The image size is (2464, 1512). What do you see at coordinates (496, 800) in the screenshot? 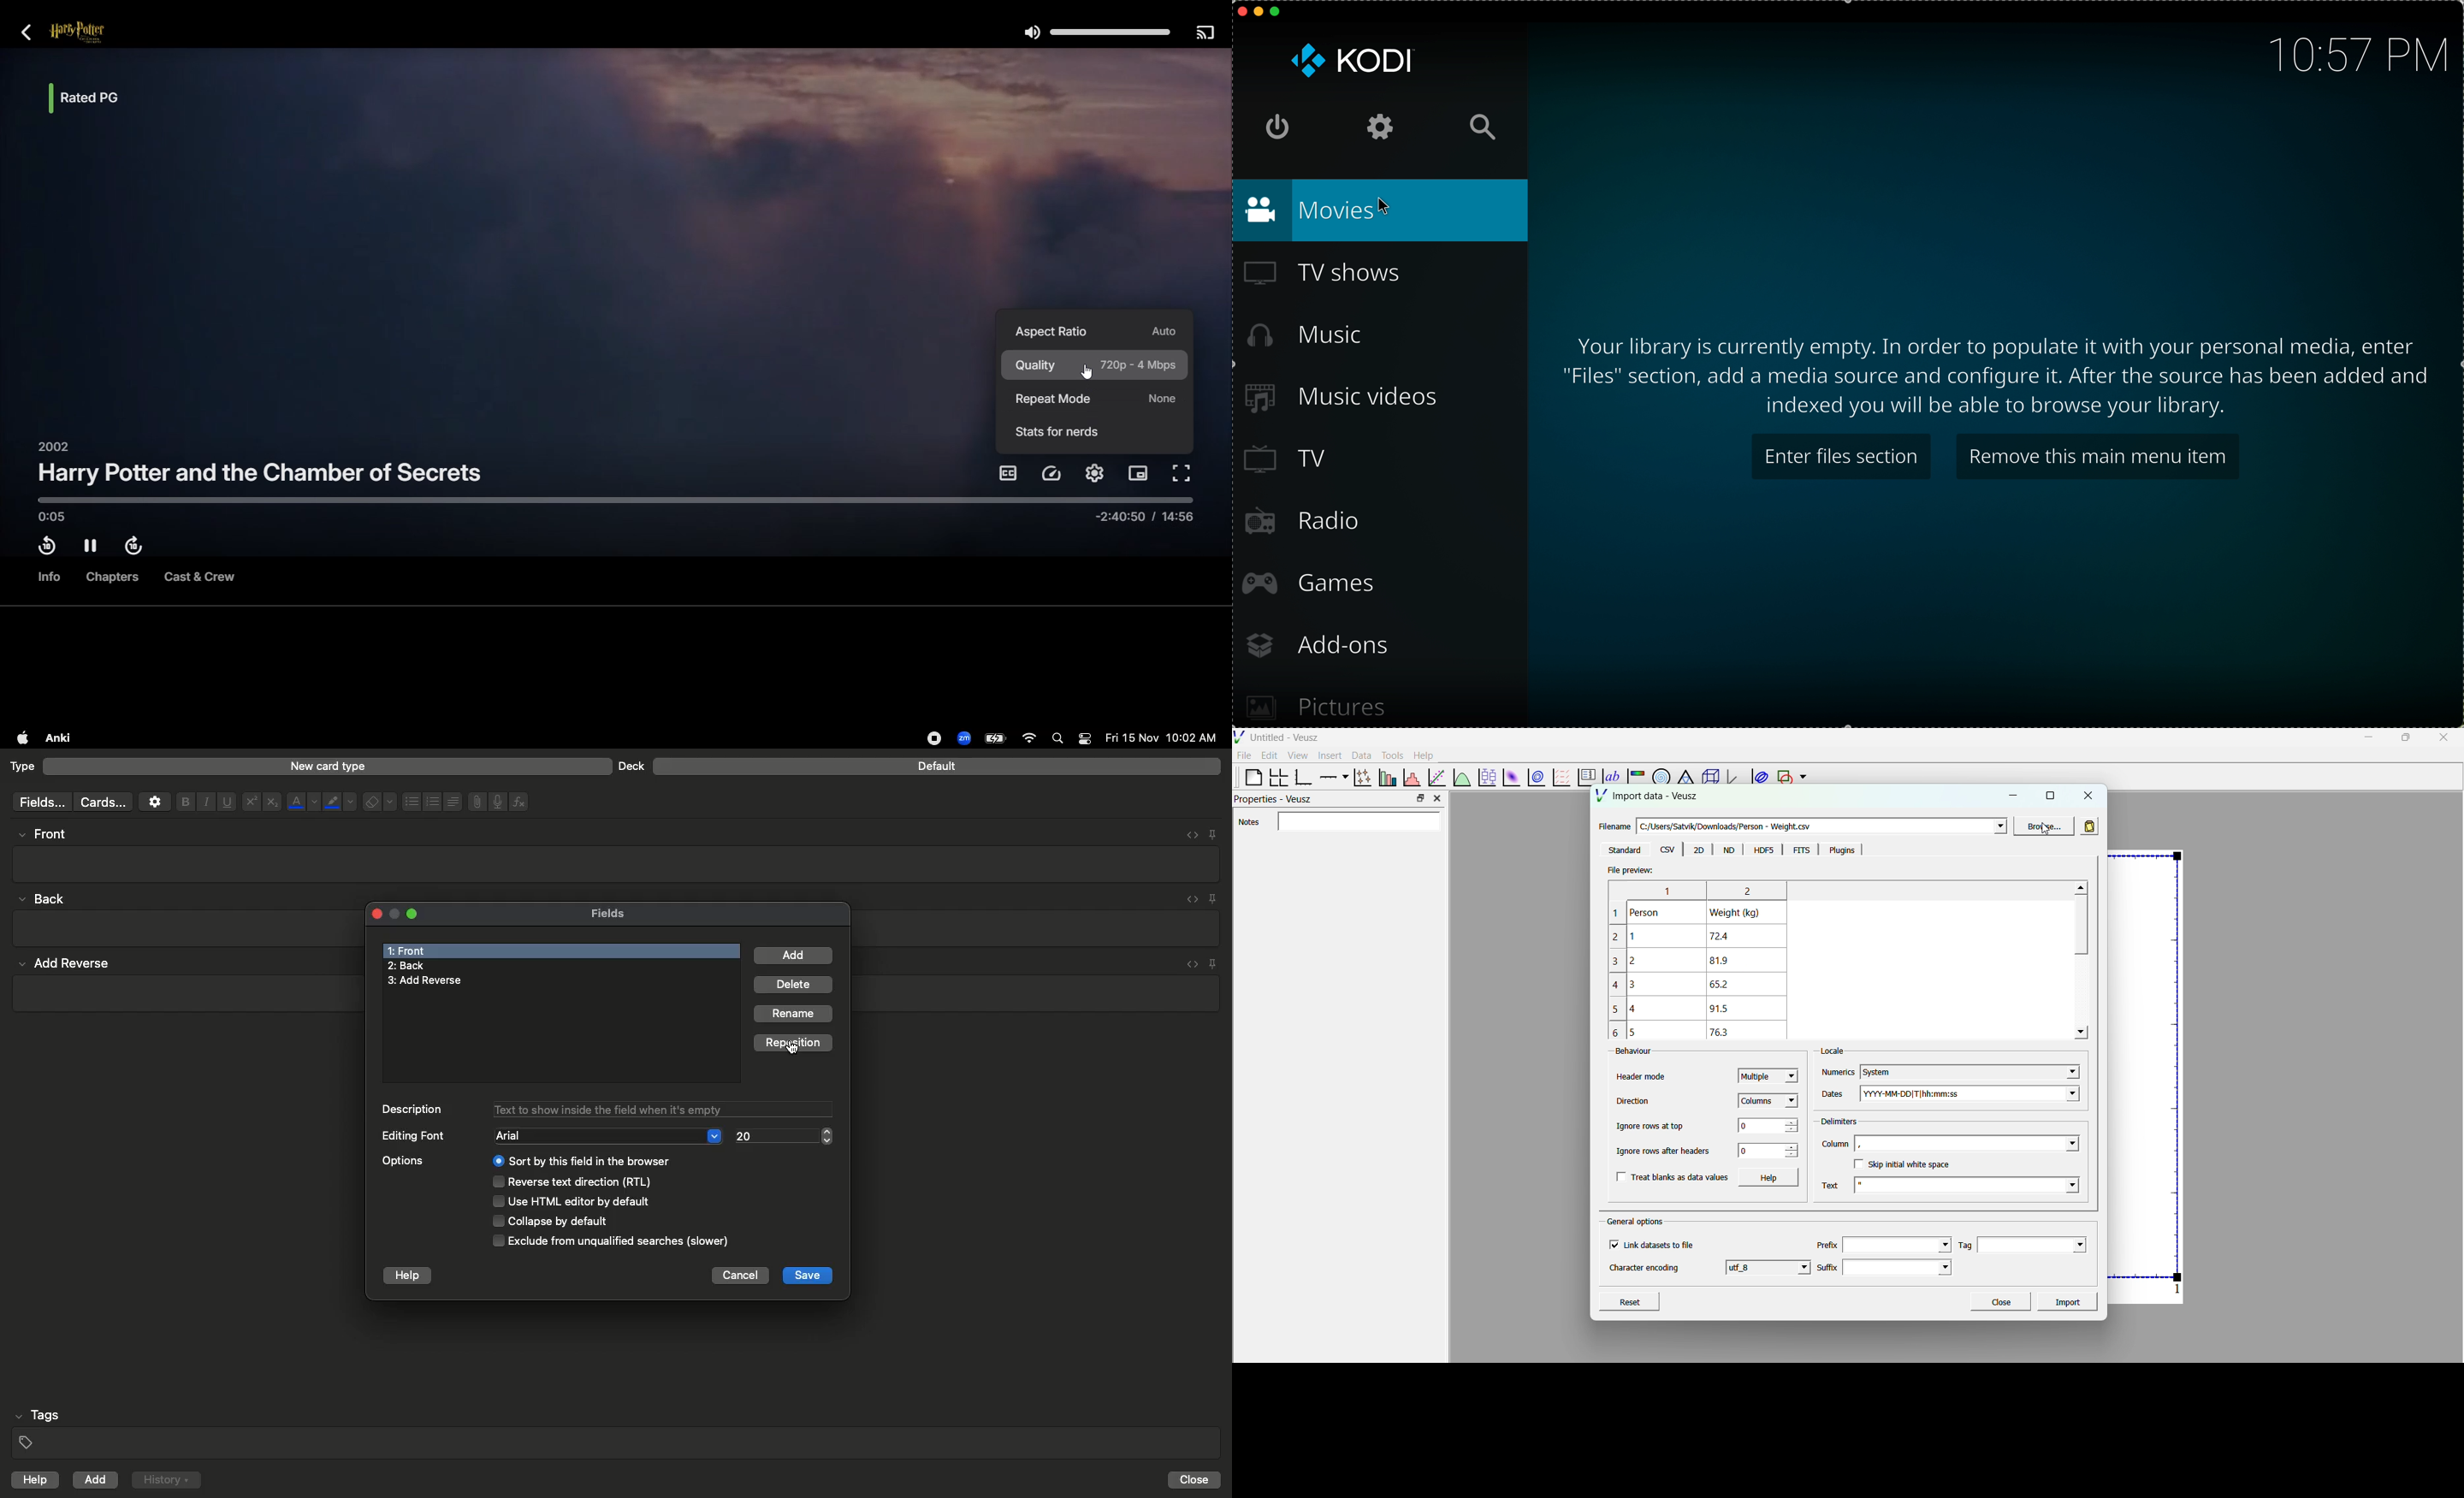
I see `Voice recorder` at bounding box center [496, 800].